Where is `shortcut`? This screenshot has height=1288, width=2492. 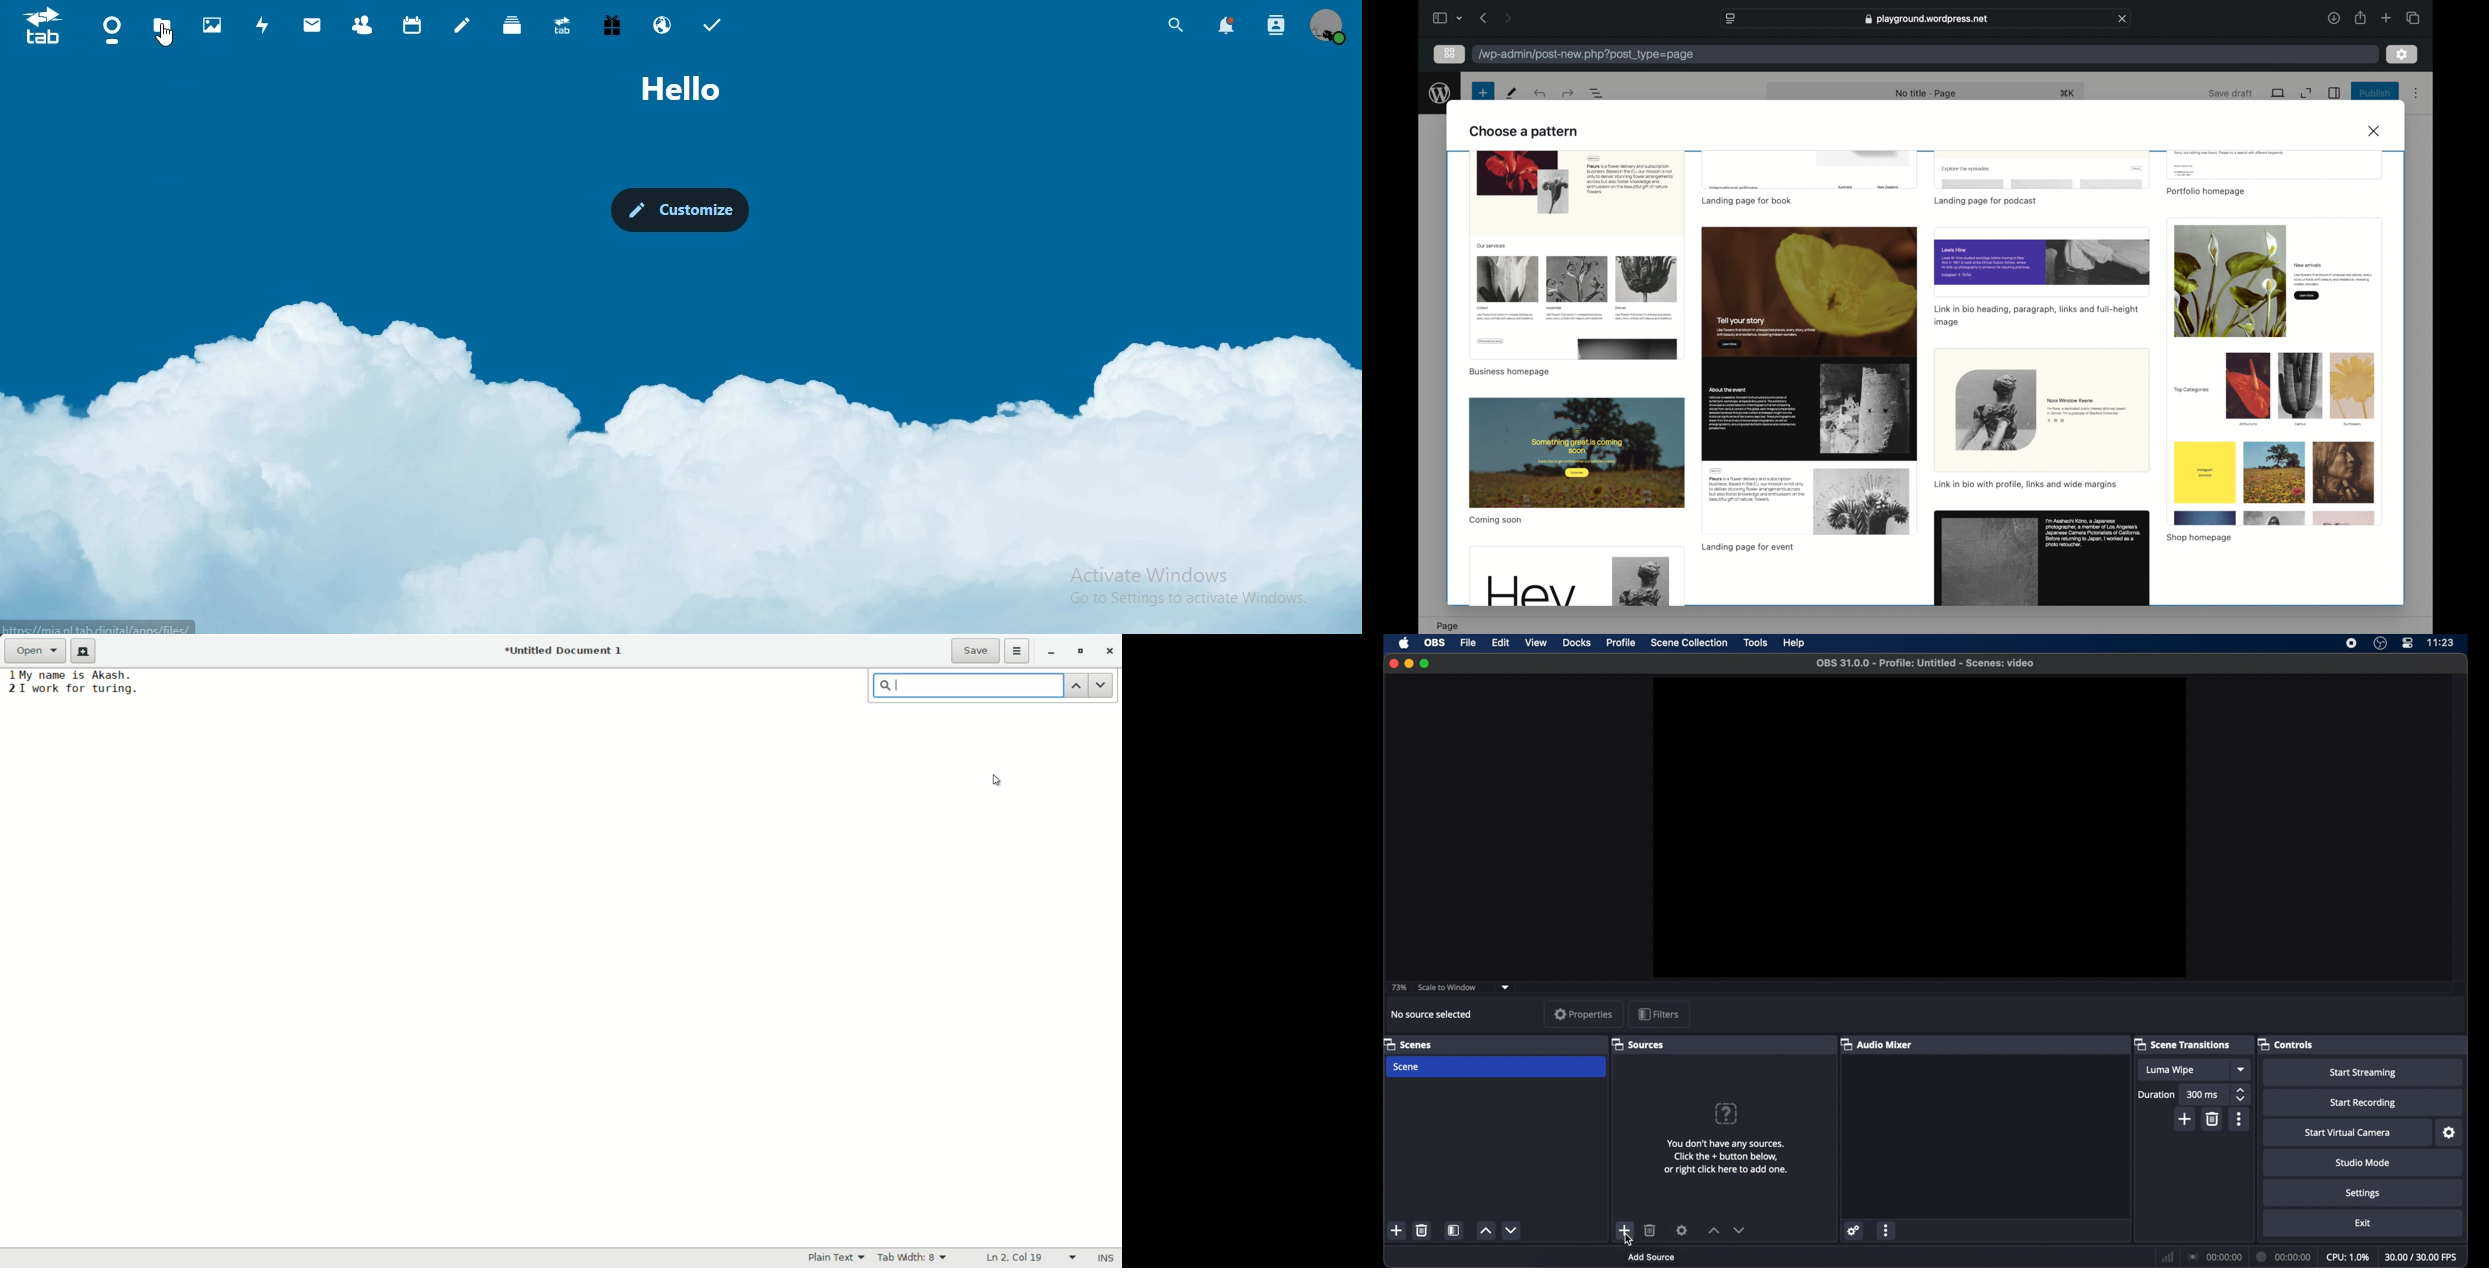 shortcut is located at coordinates (2069, 94).